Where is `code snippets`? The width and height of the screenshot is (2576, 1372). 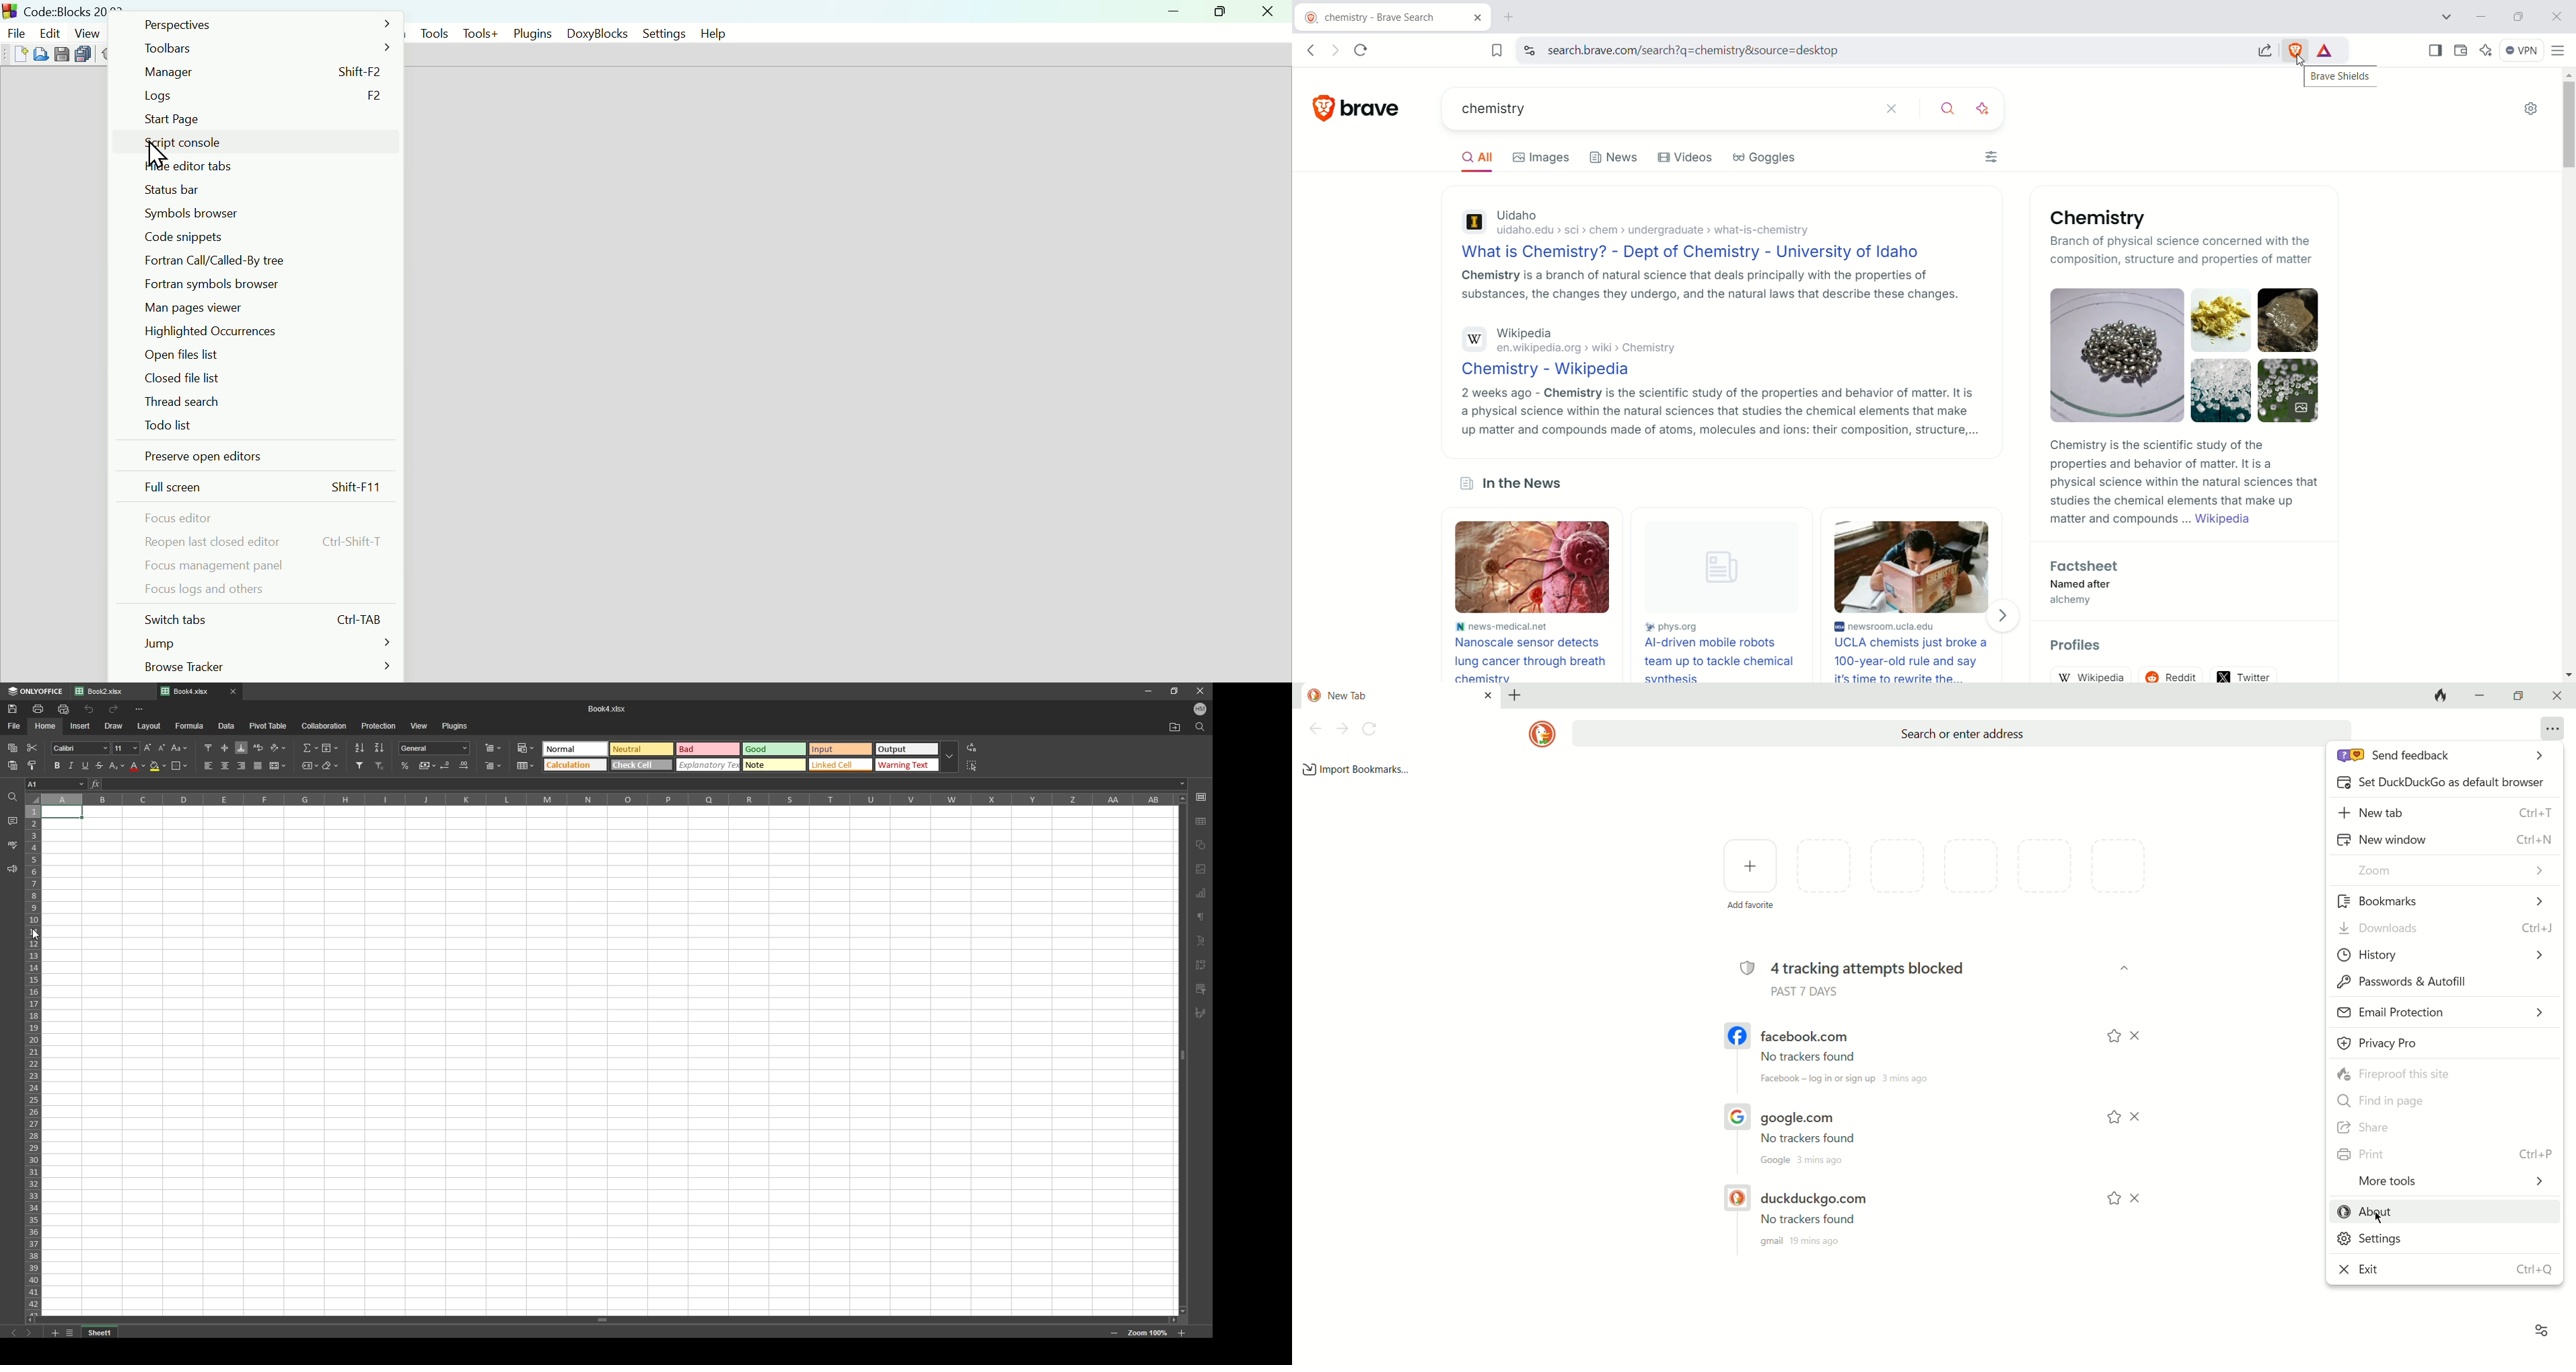
code snippets is located at coordinates (258, 238).